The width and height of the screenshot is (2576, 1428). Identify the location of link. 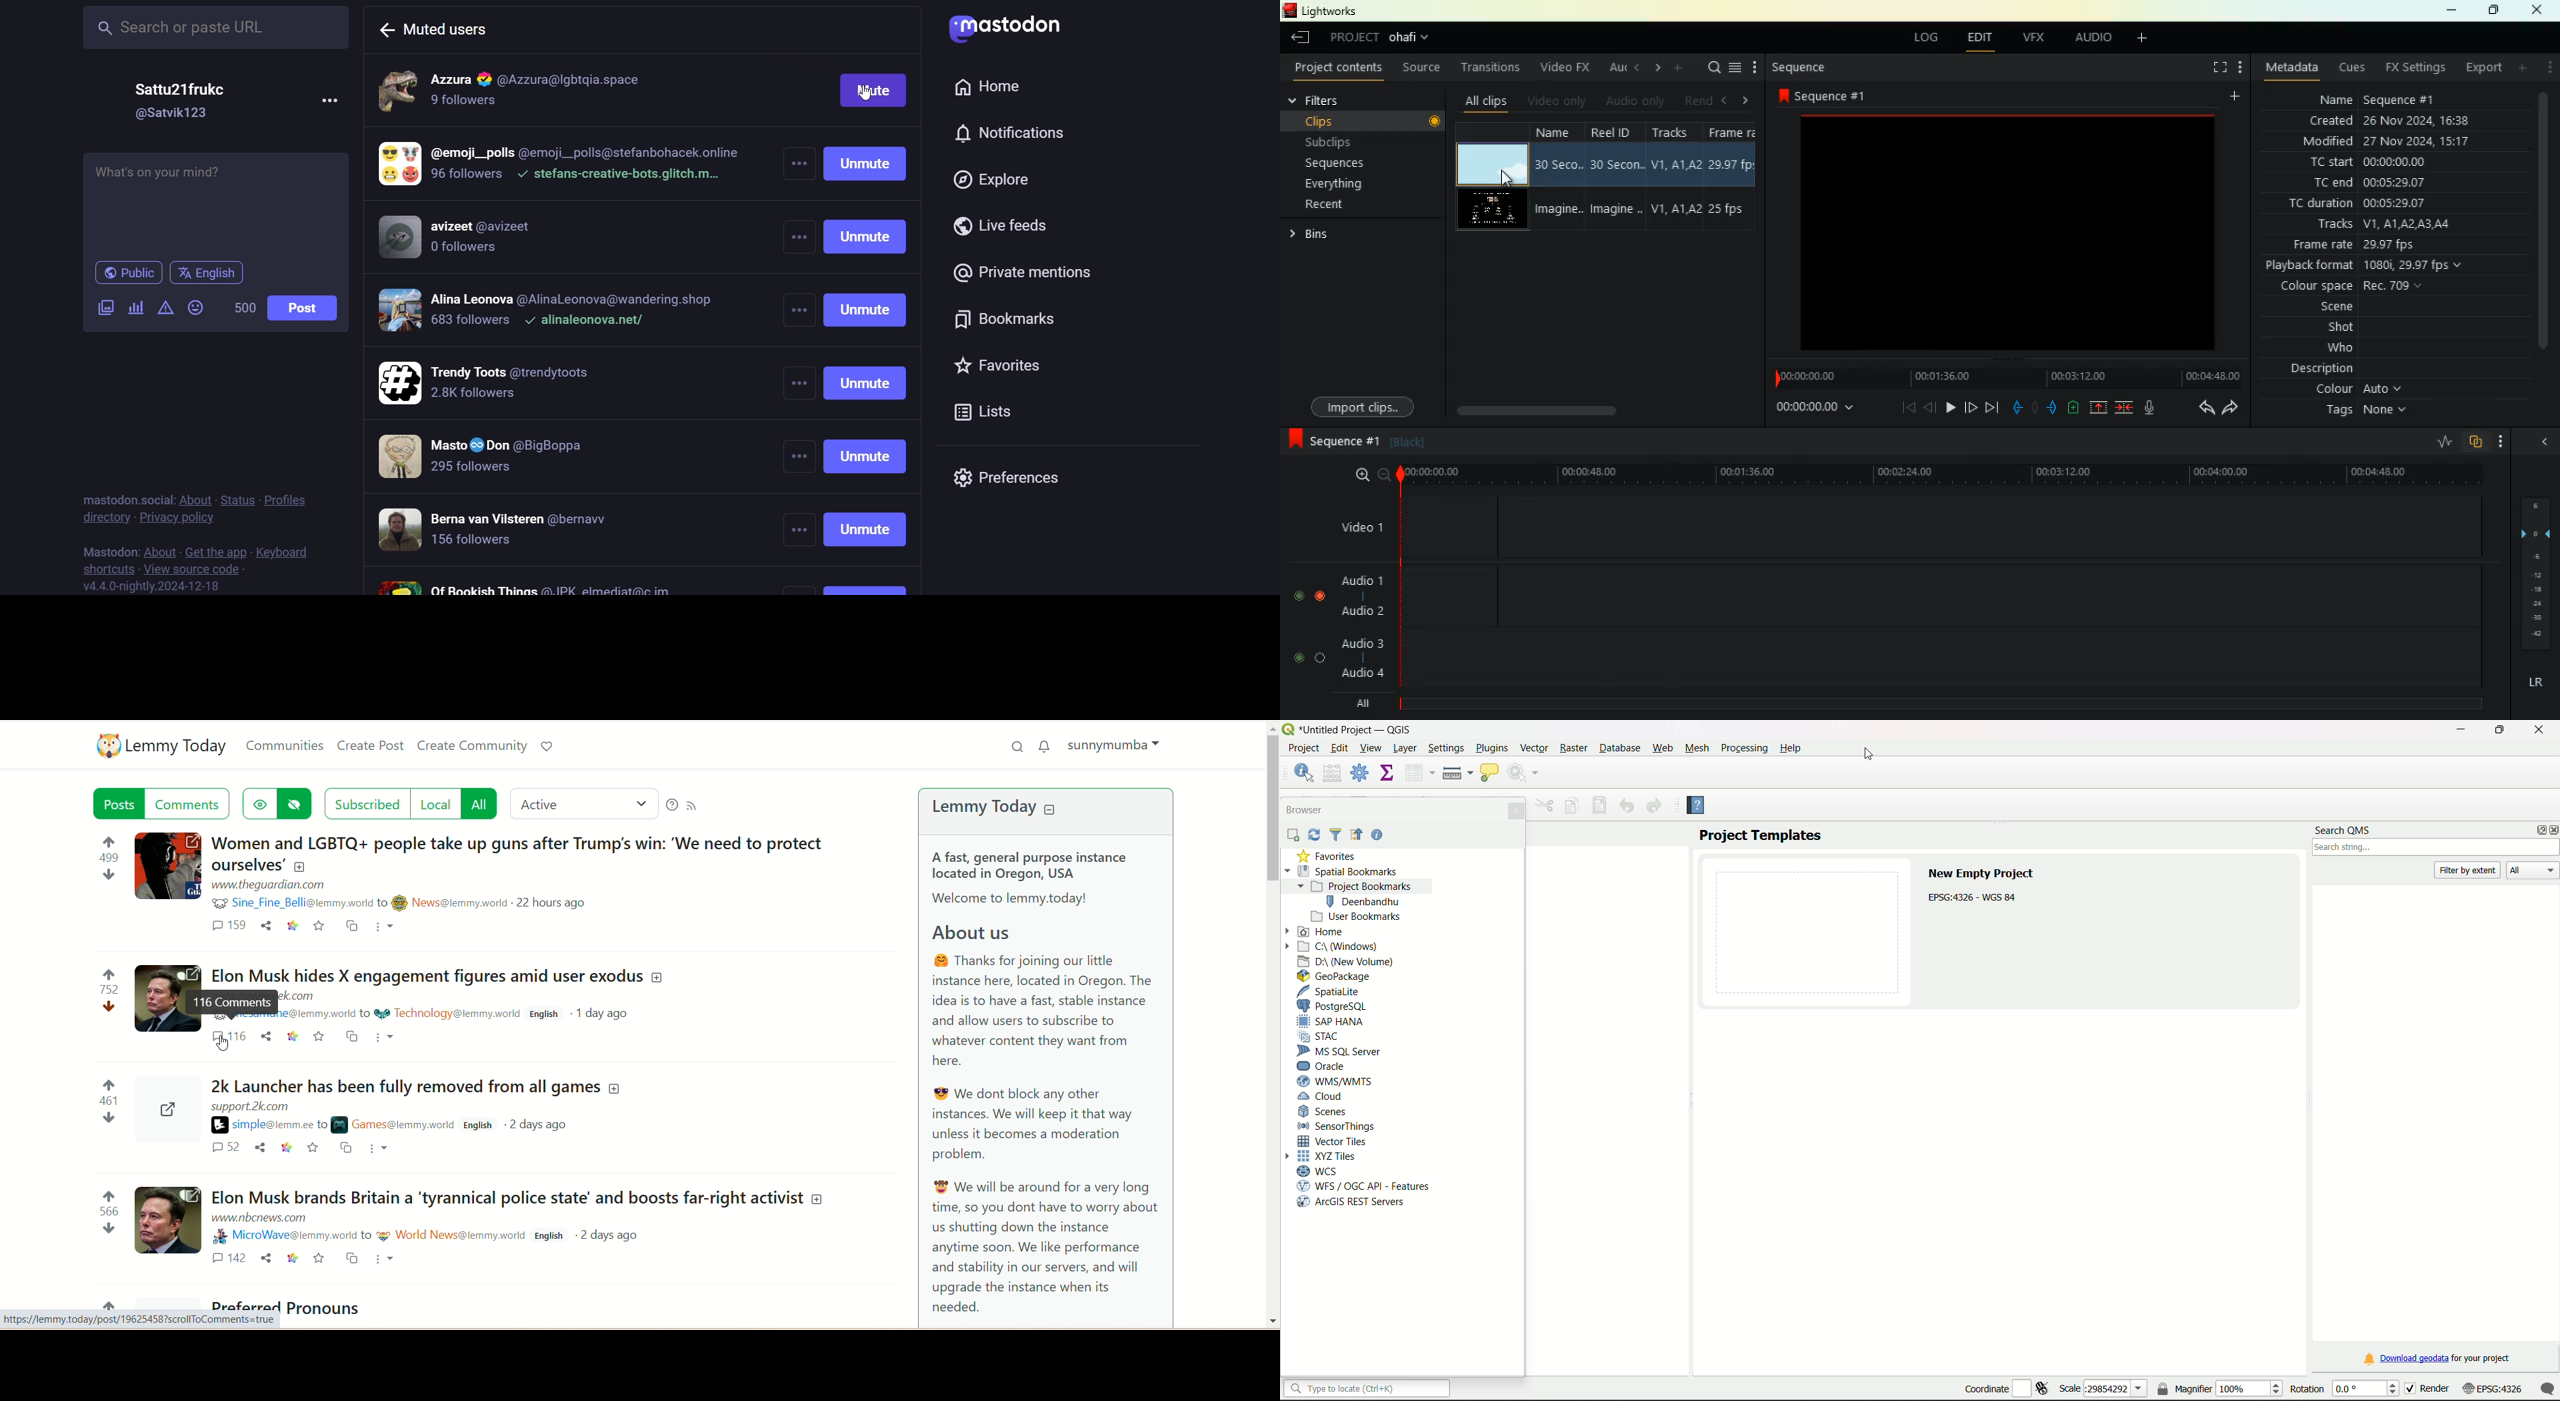
(293, 1257).